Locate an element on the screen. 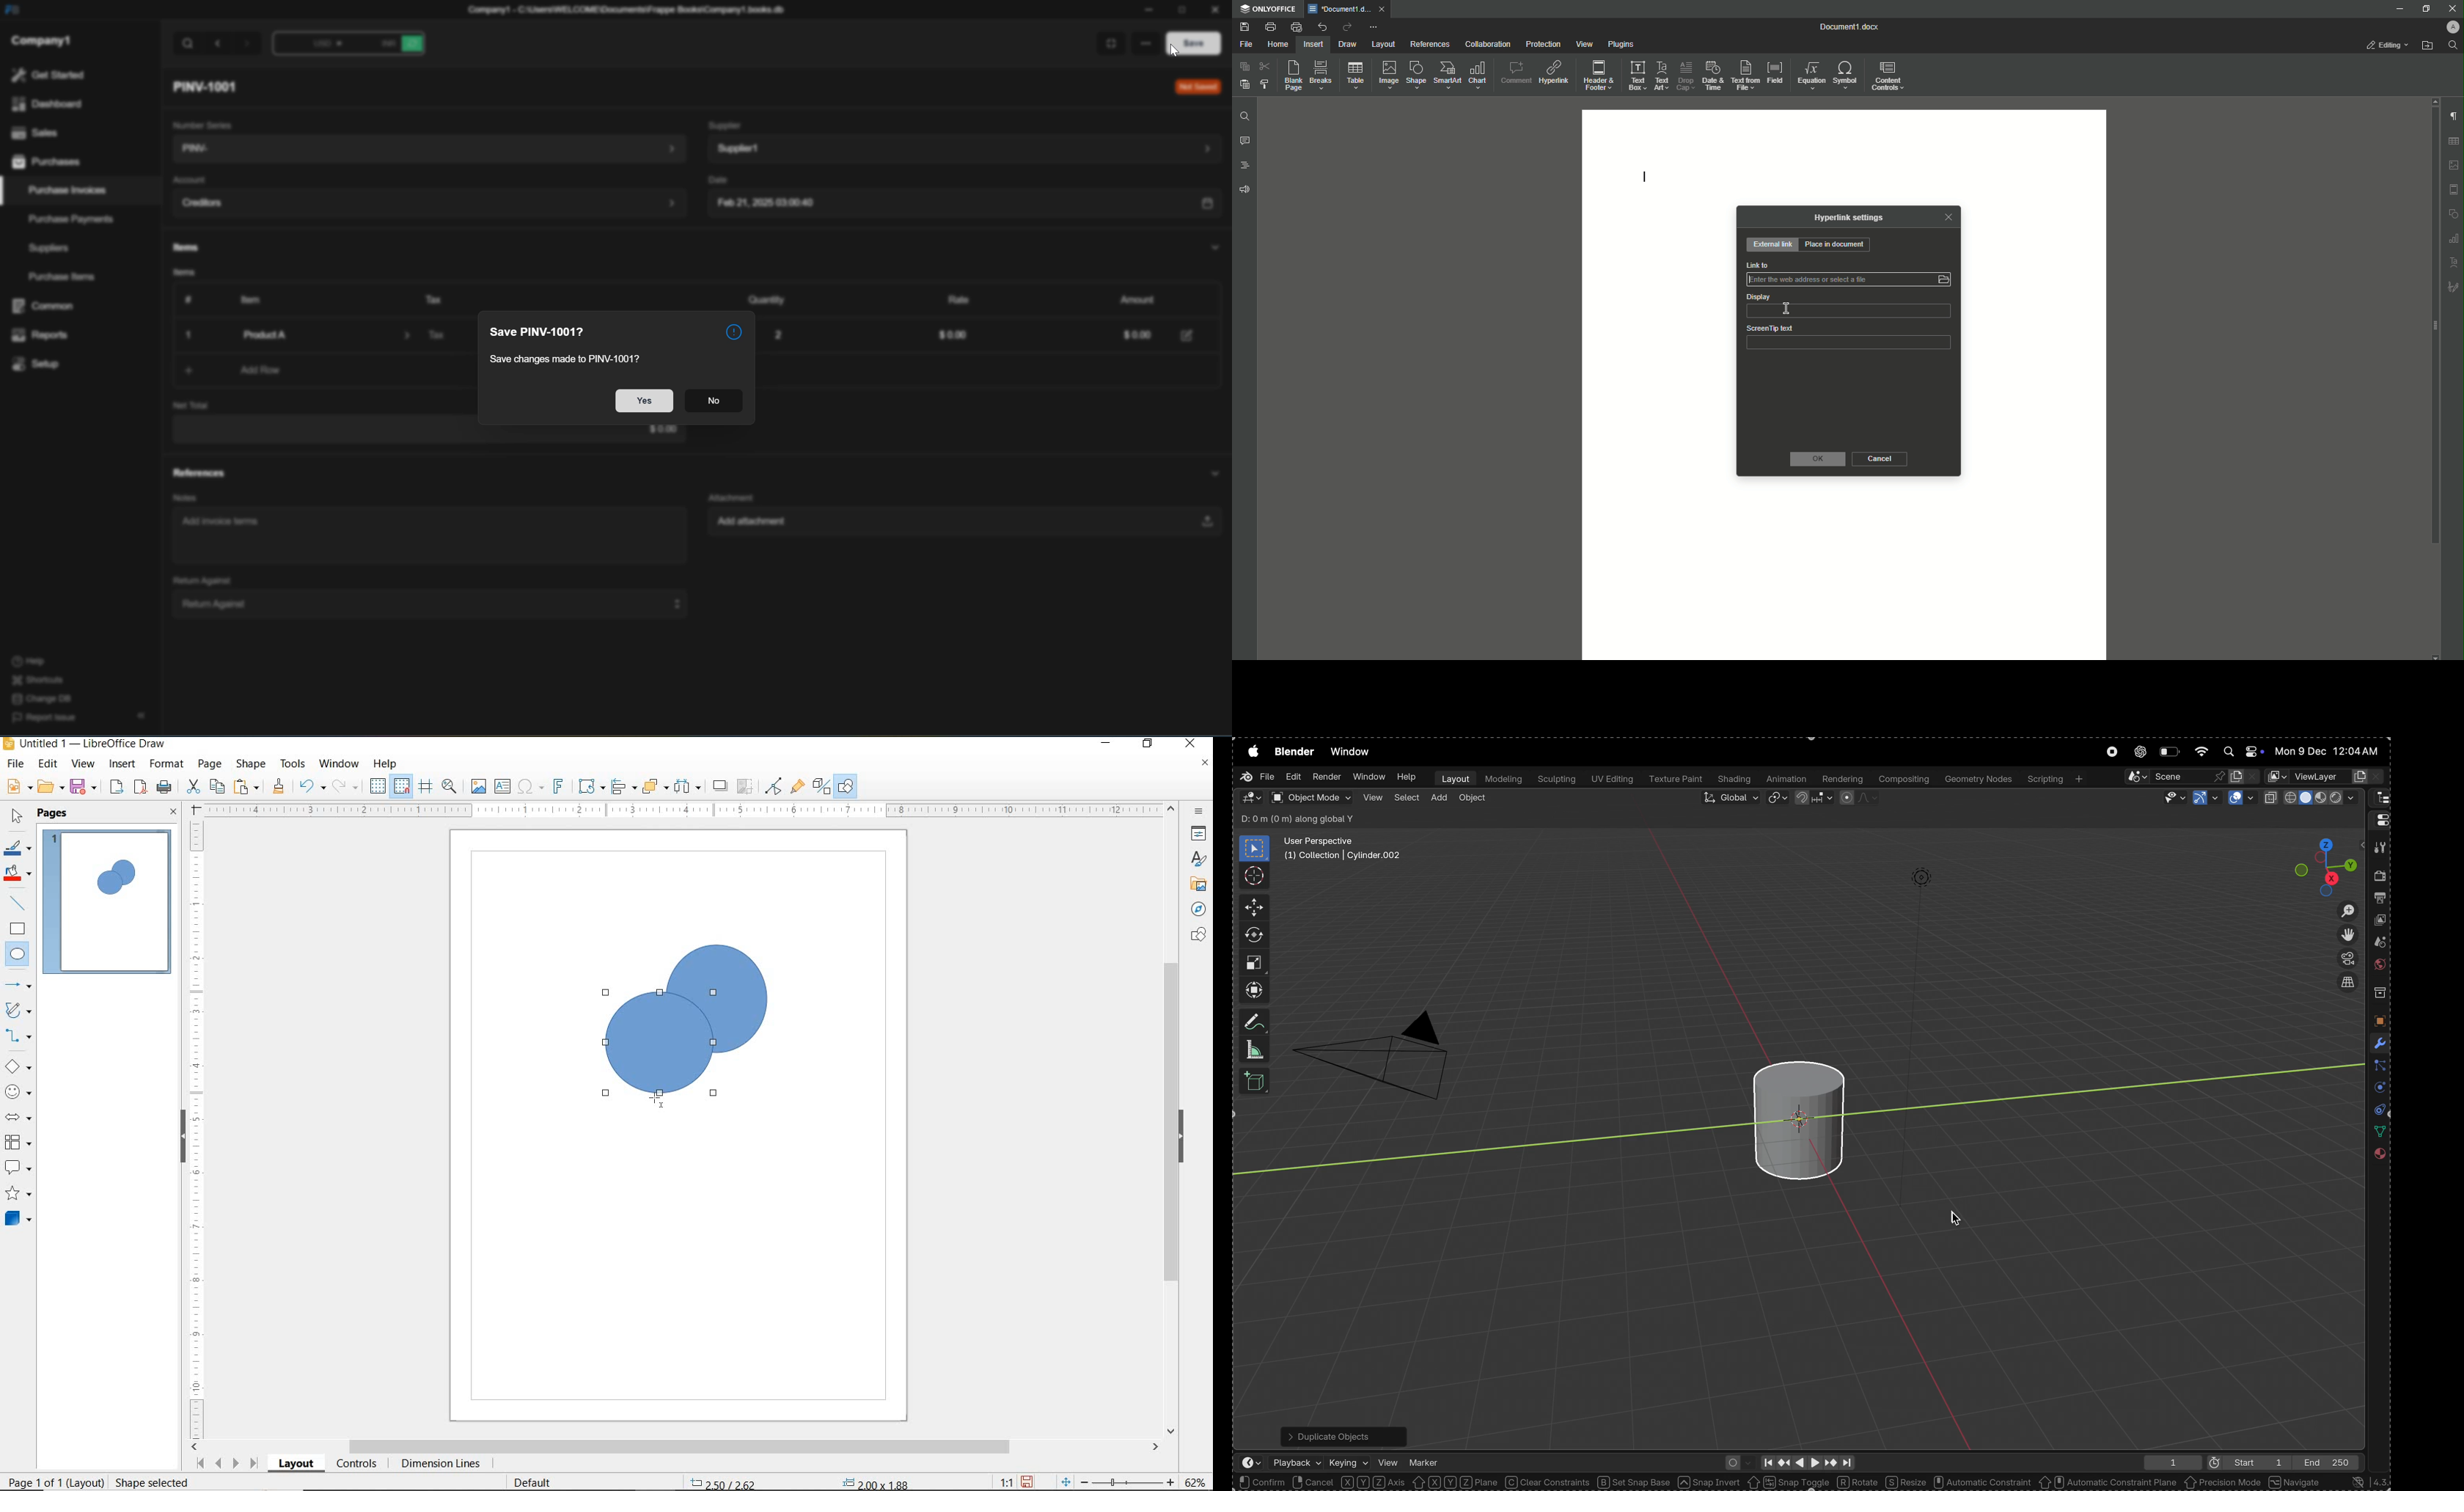  ScreenTip text is located at coordinates (1849, 345).